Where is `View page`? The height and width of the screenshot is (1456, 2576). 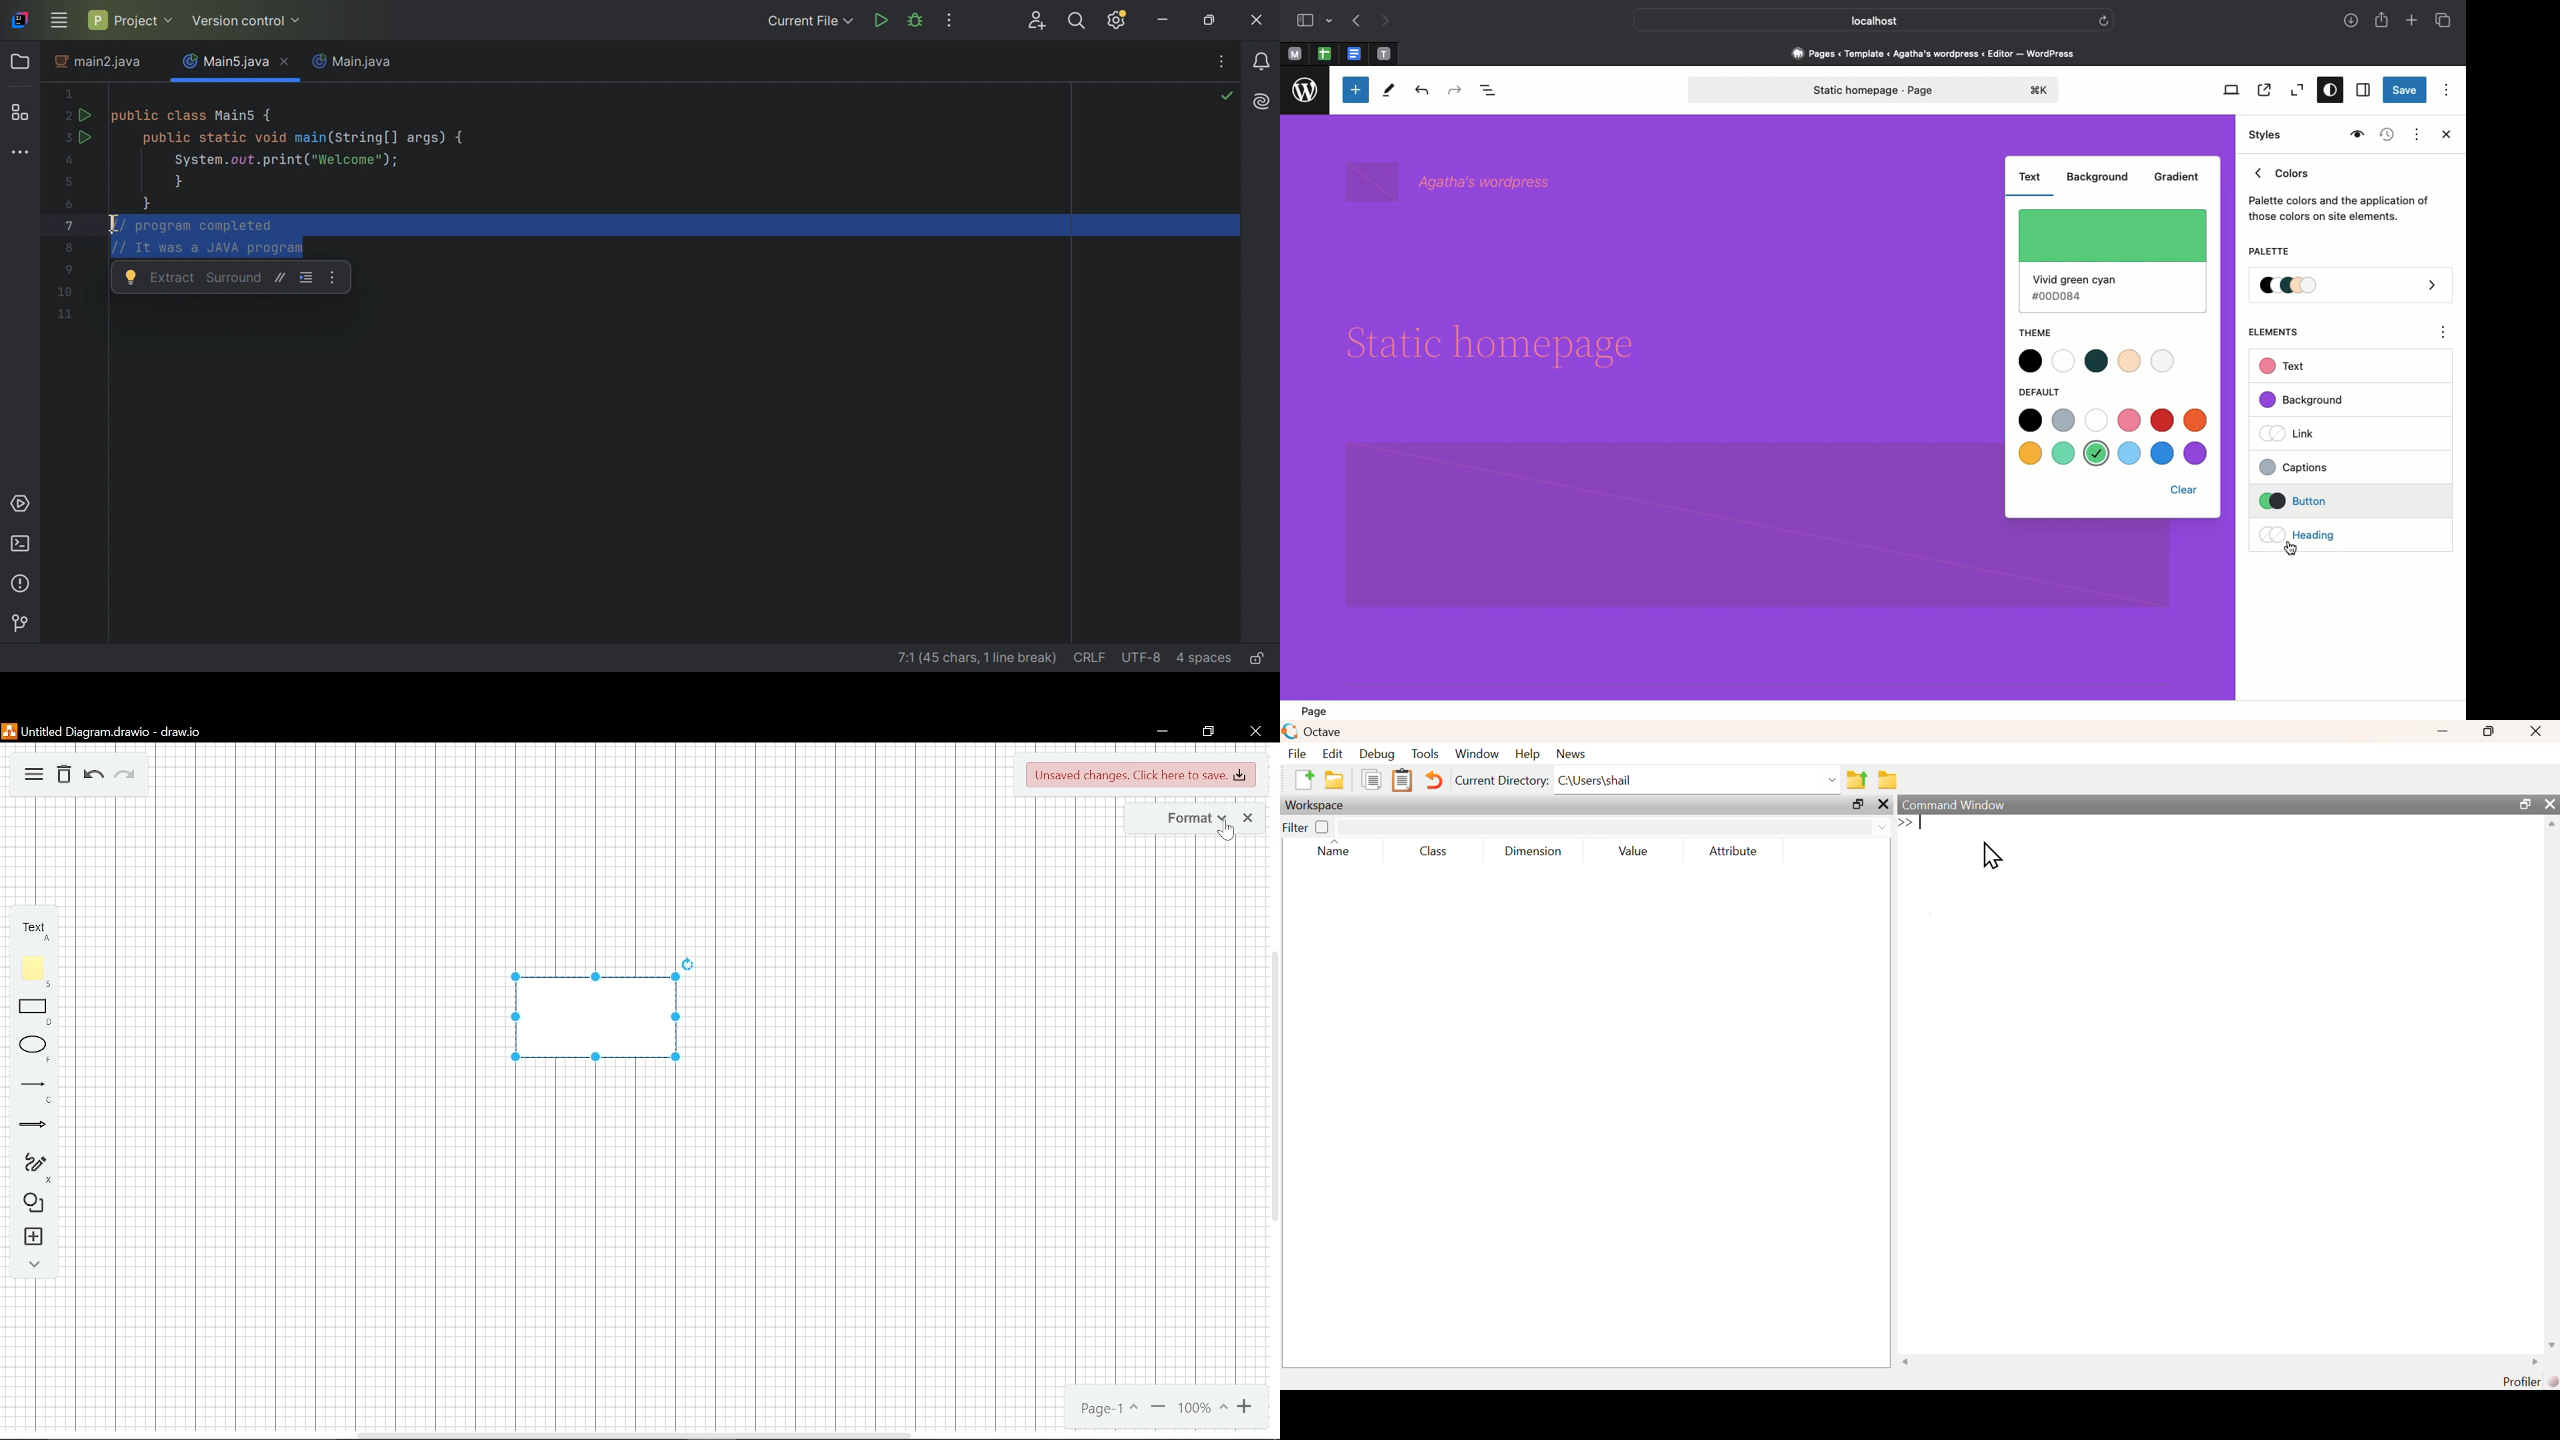 View page is located at coordinates (2263, 90).